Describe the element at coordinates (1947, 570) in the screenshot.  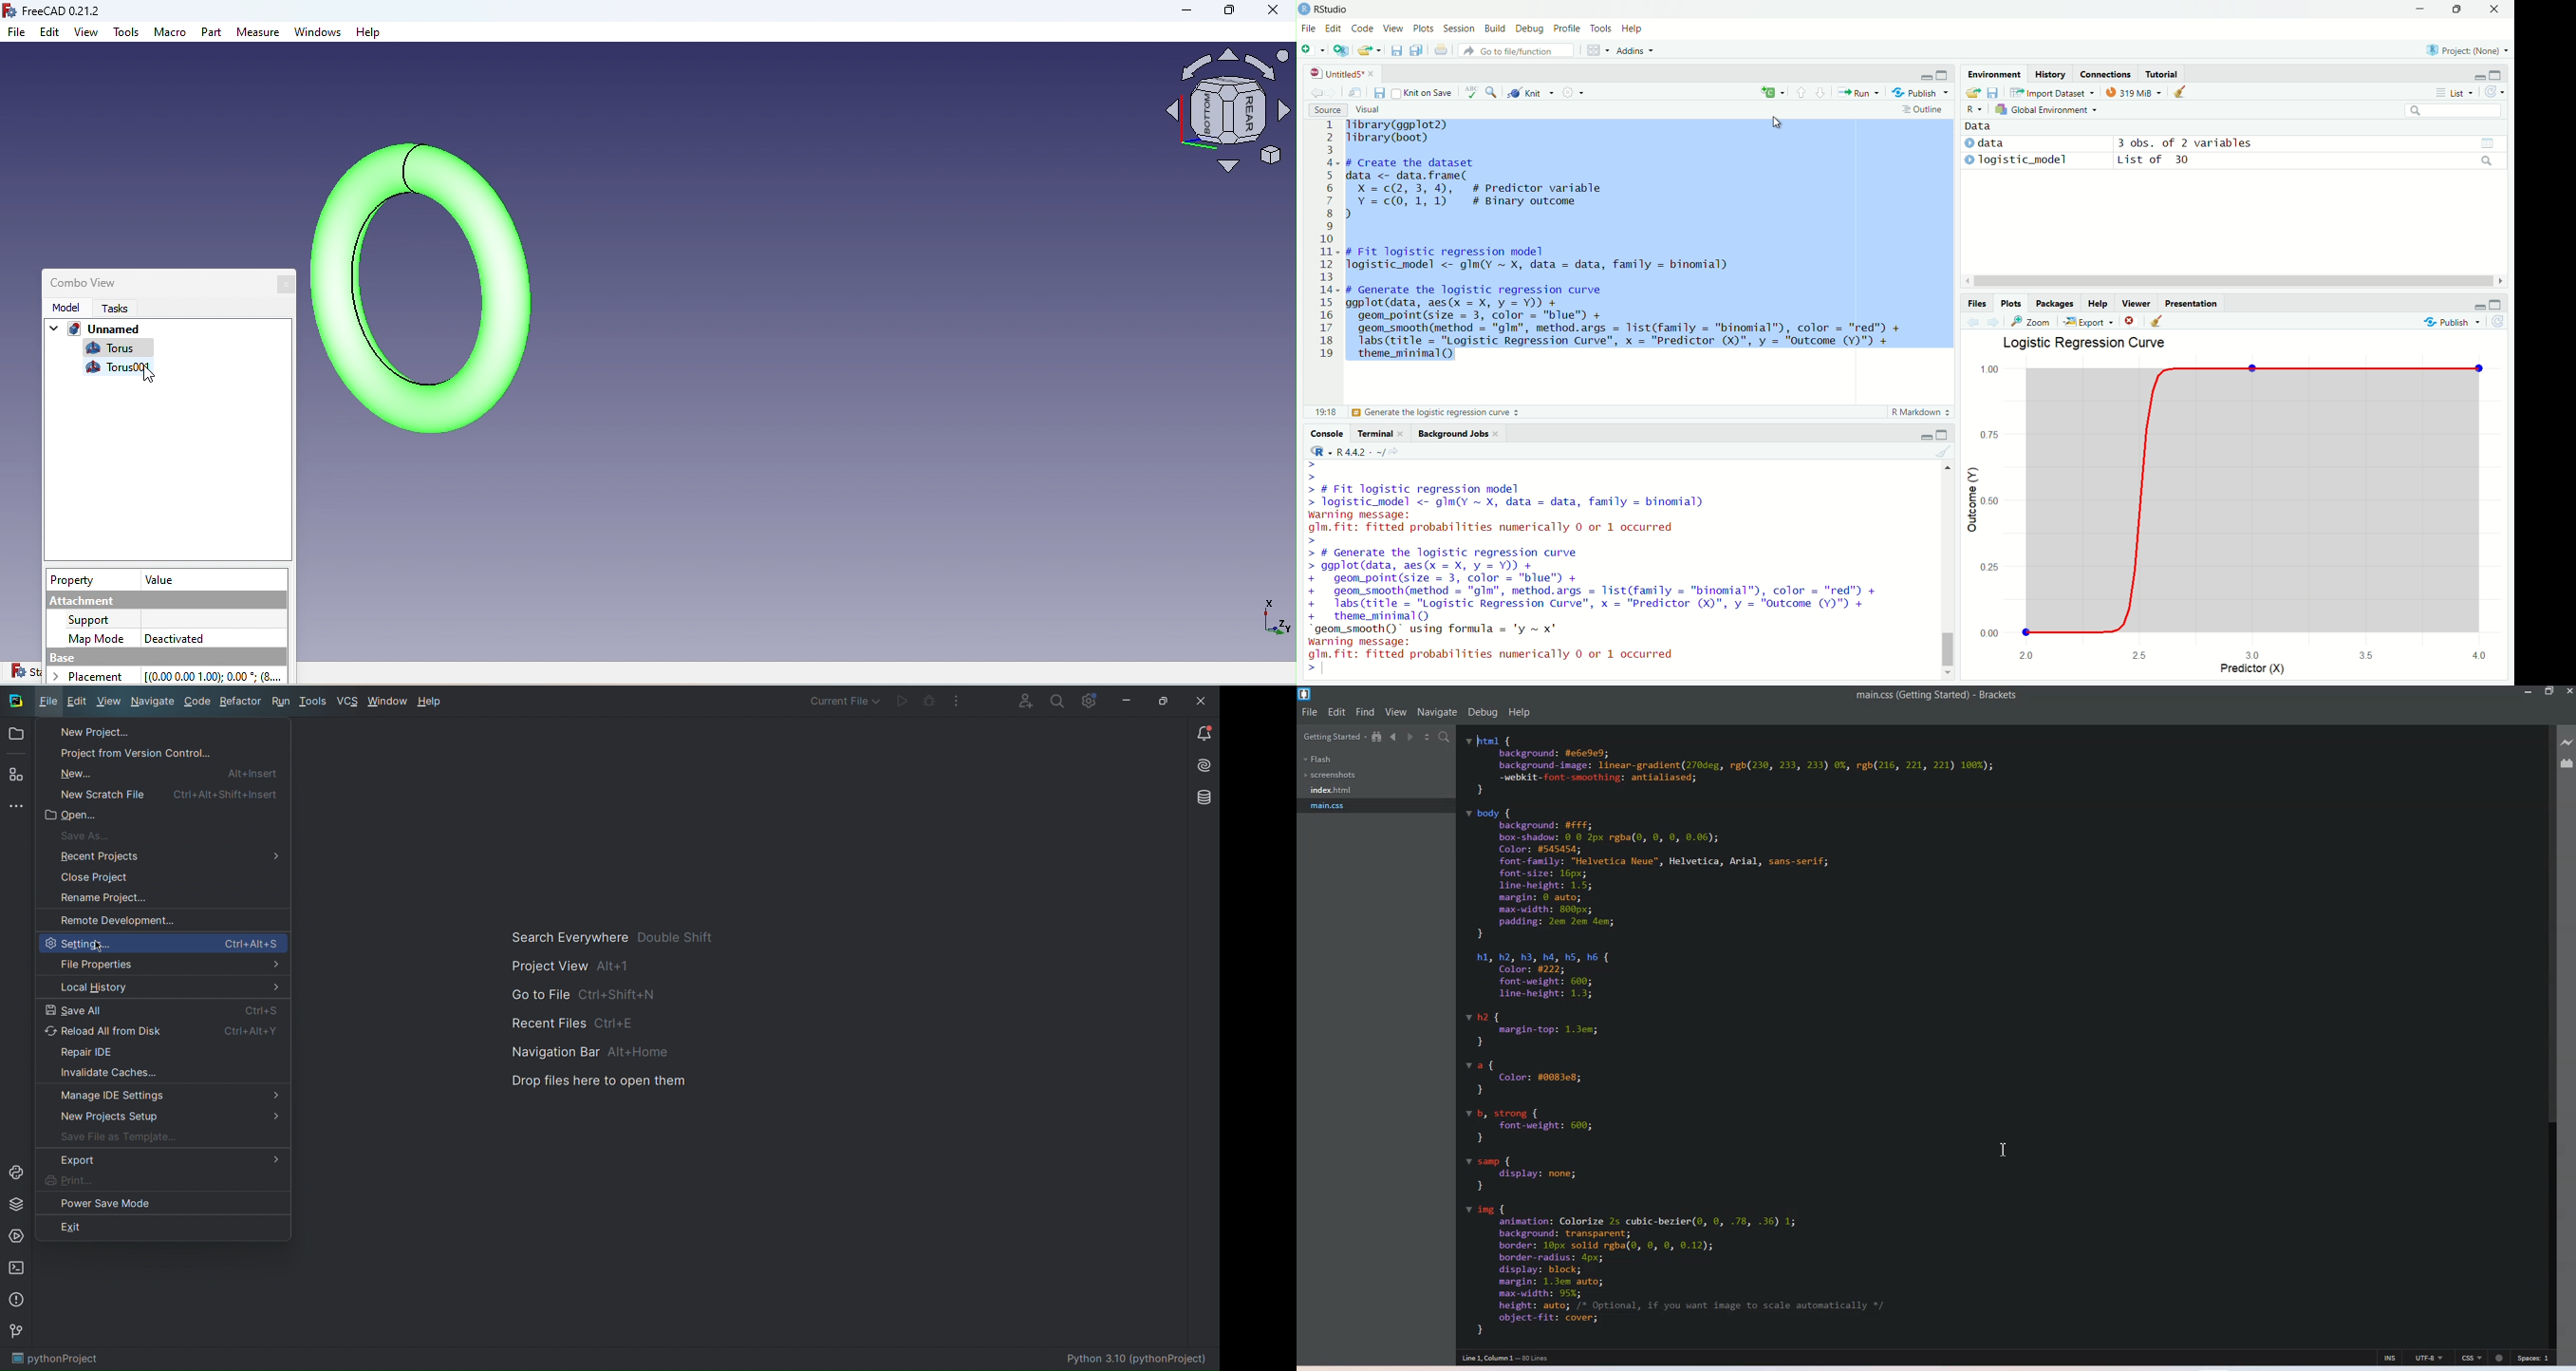
I see `vertical scroll bar` at that location.